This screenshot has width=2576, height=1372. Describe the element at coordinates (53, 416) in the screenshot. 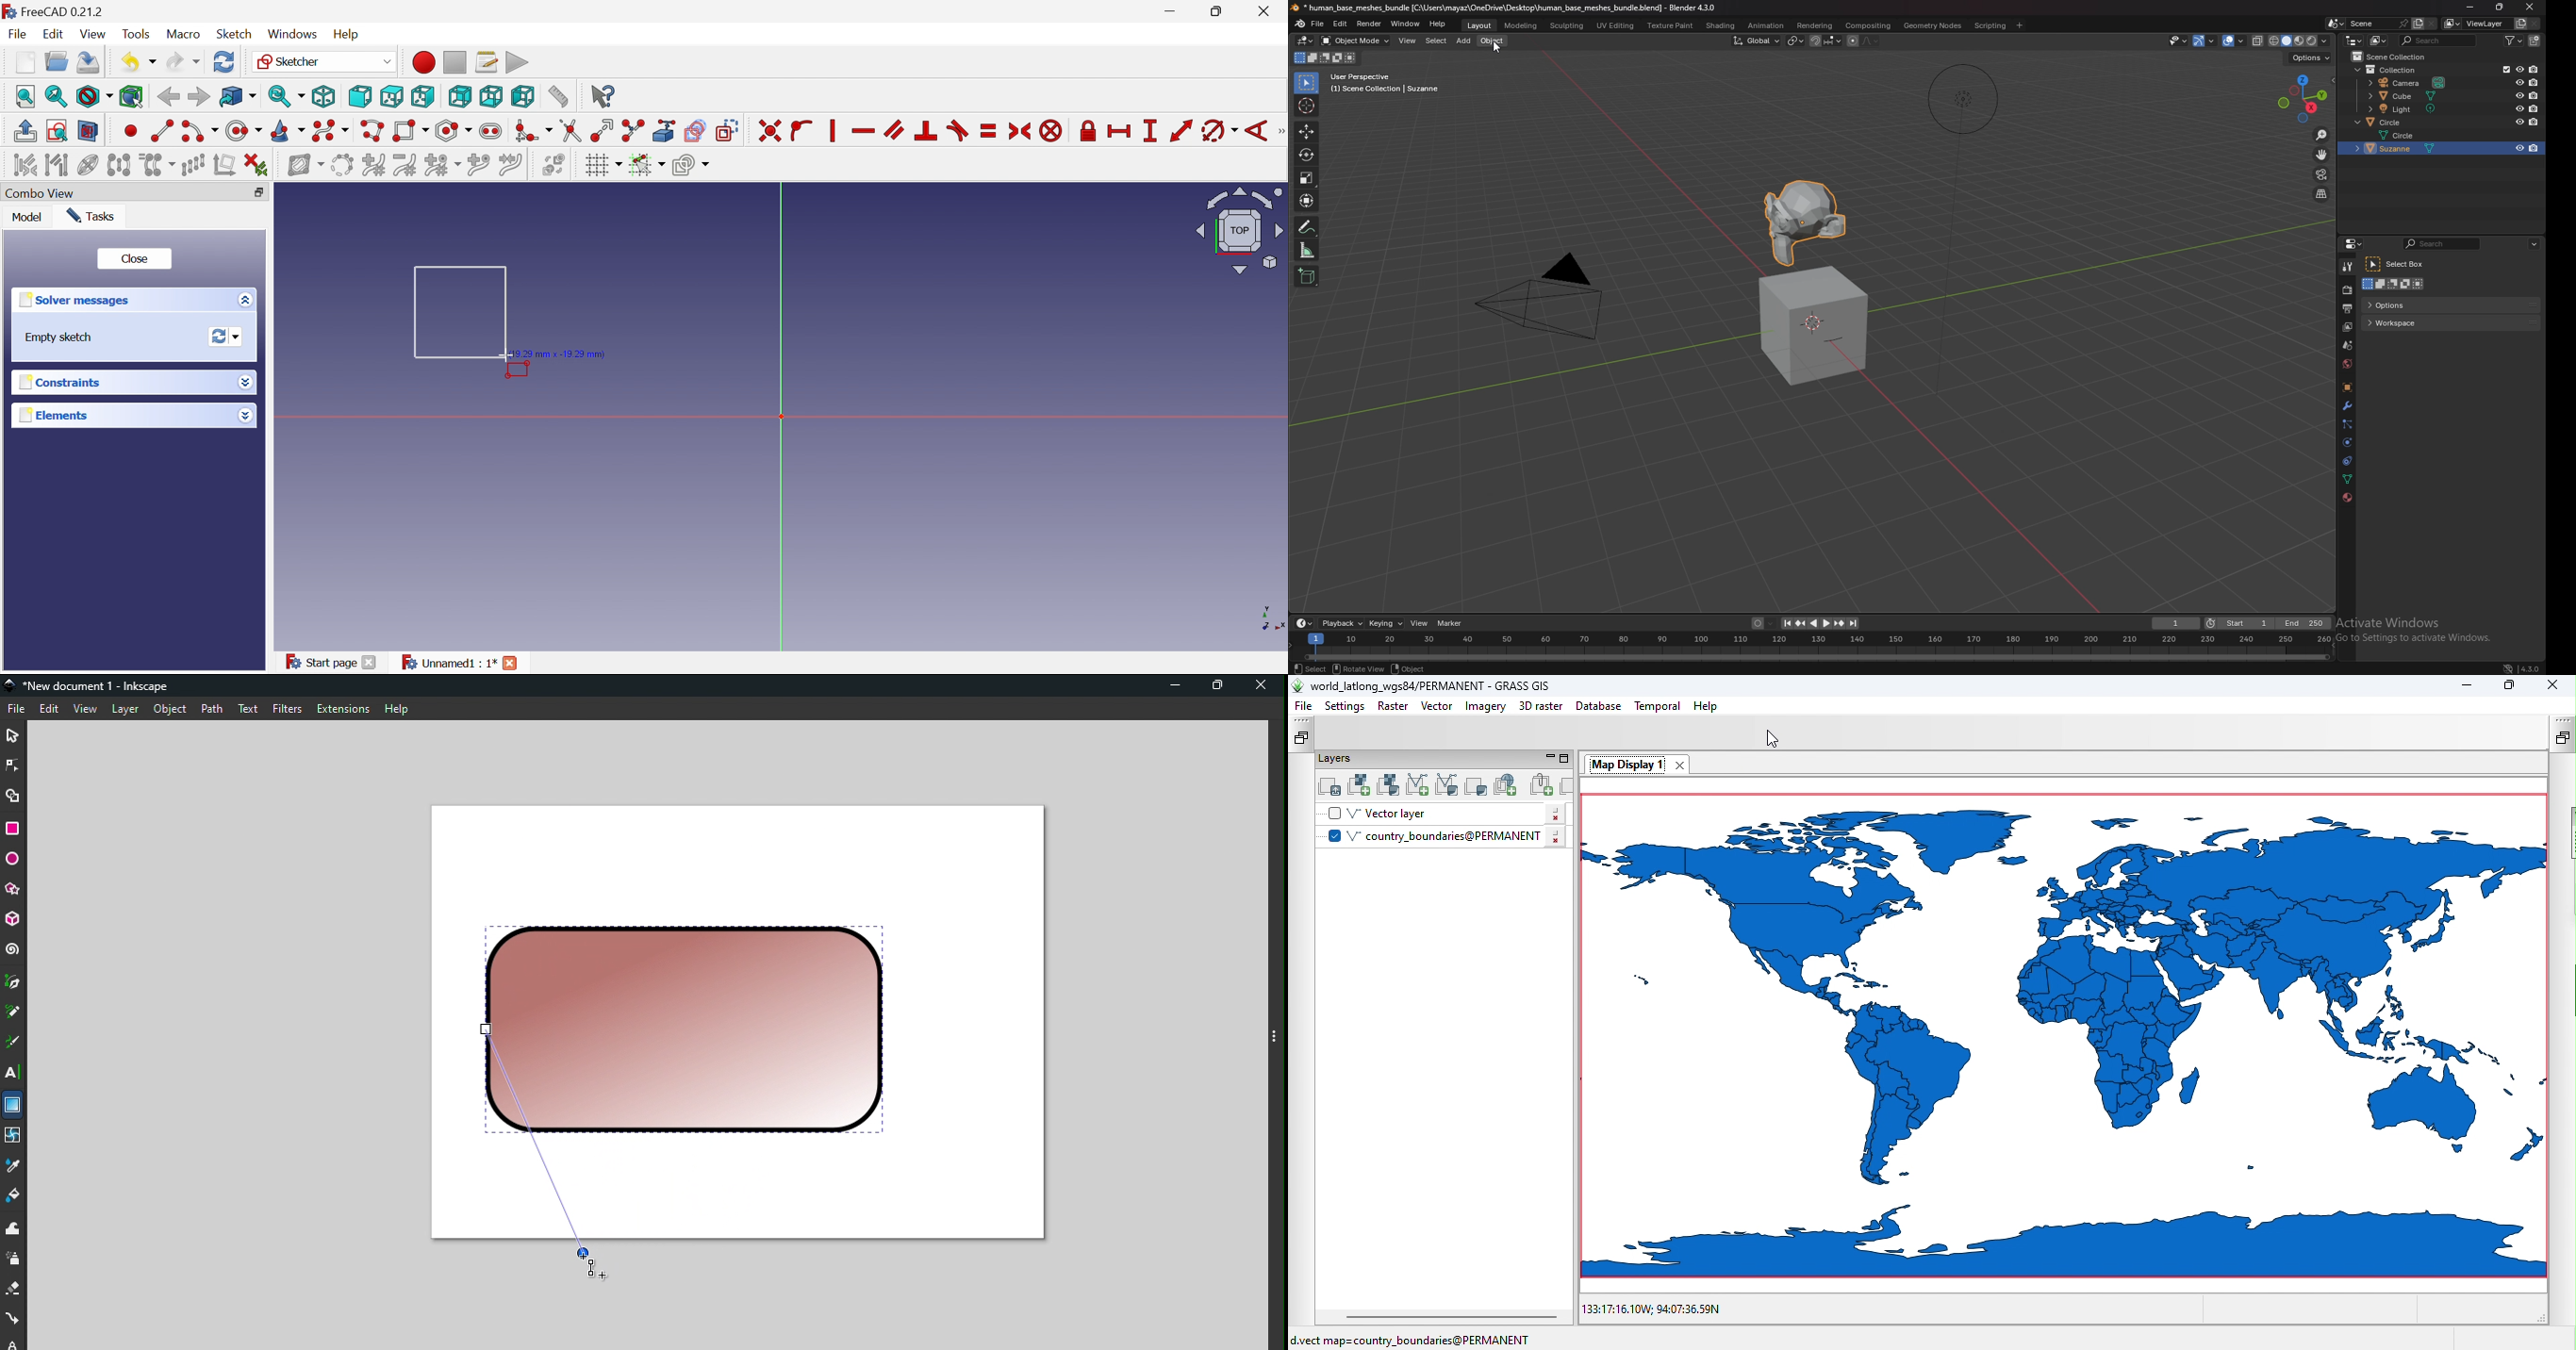

I see `Elements` at that location.